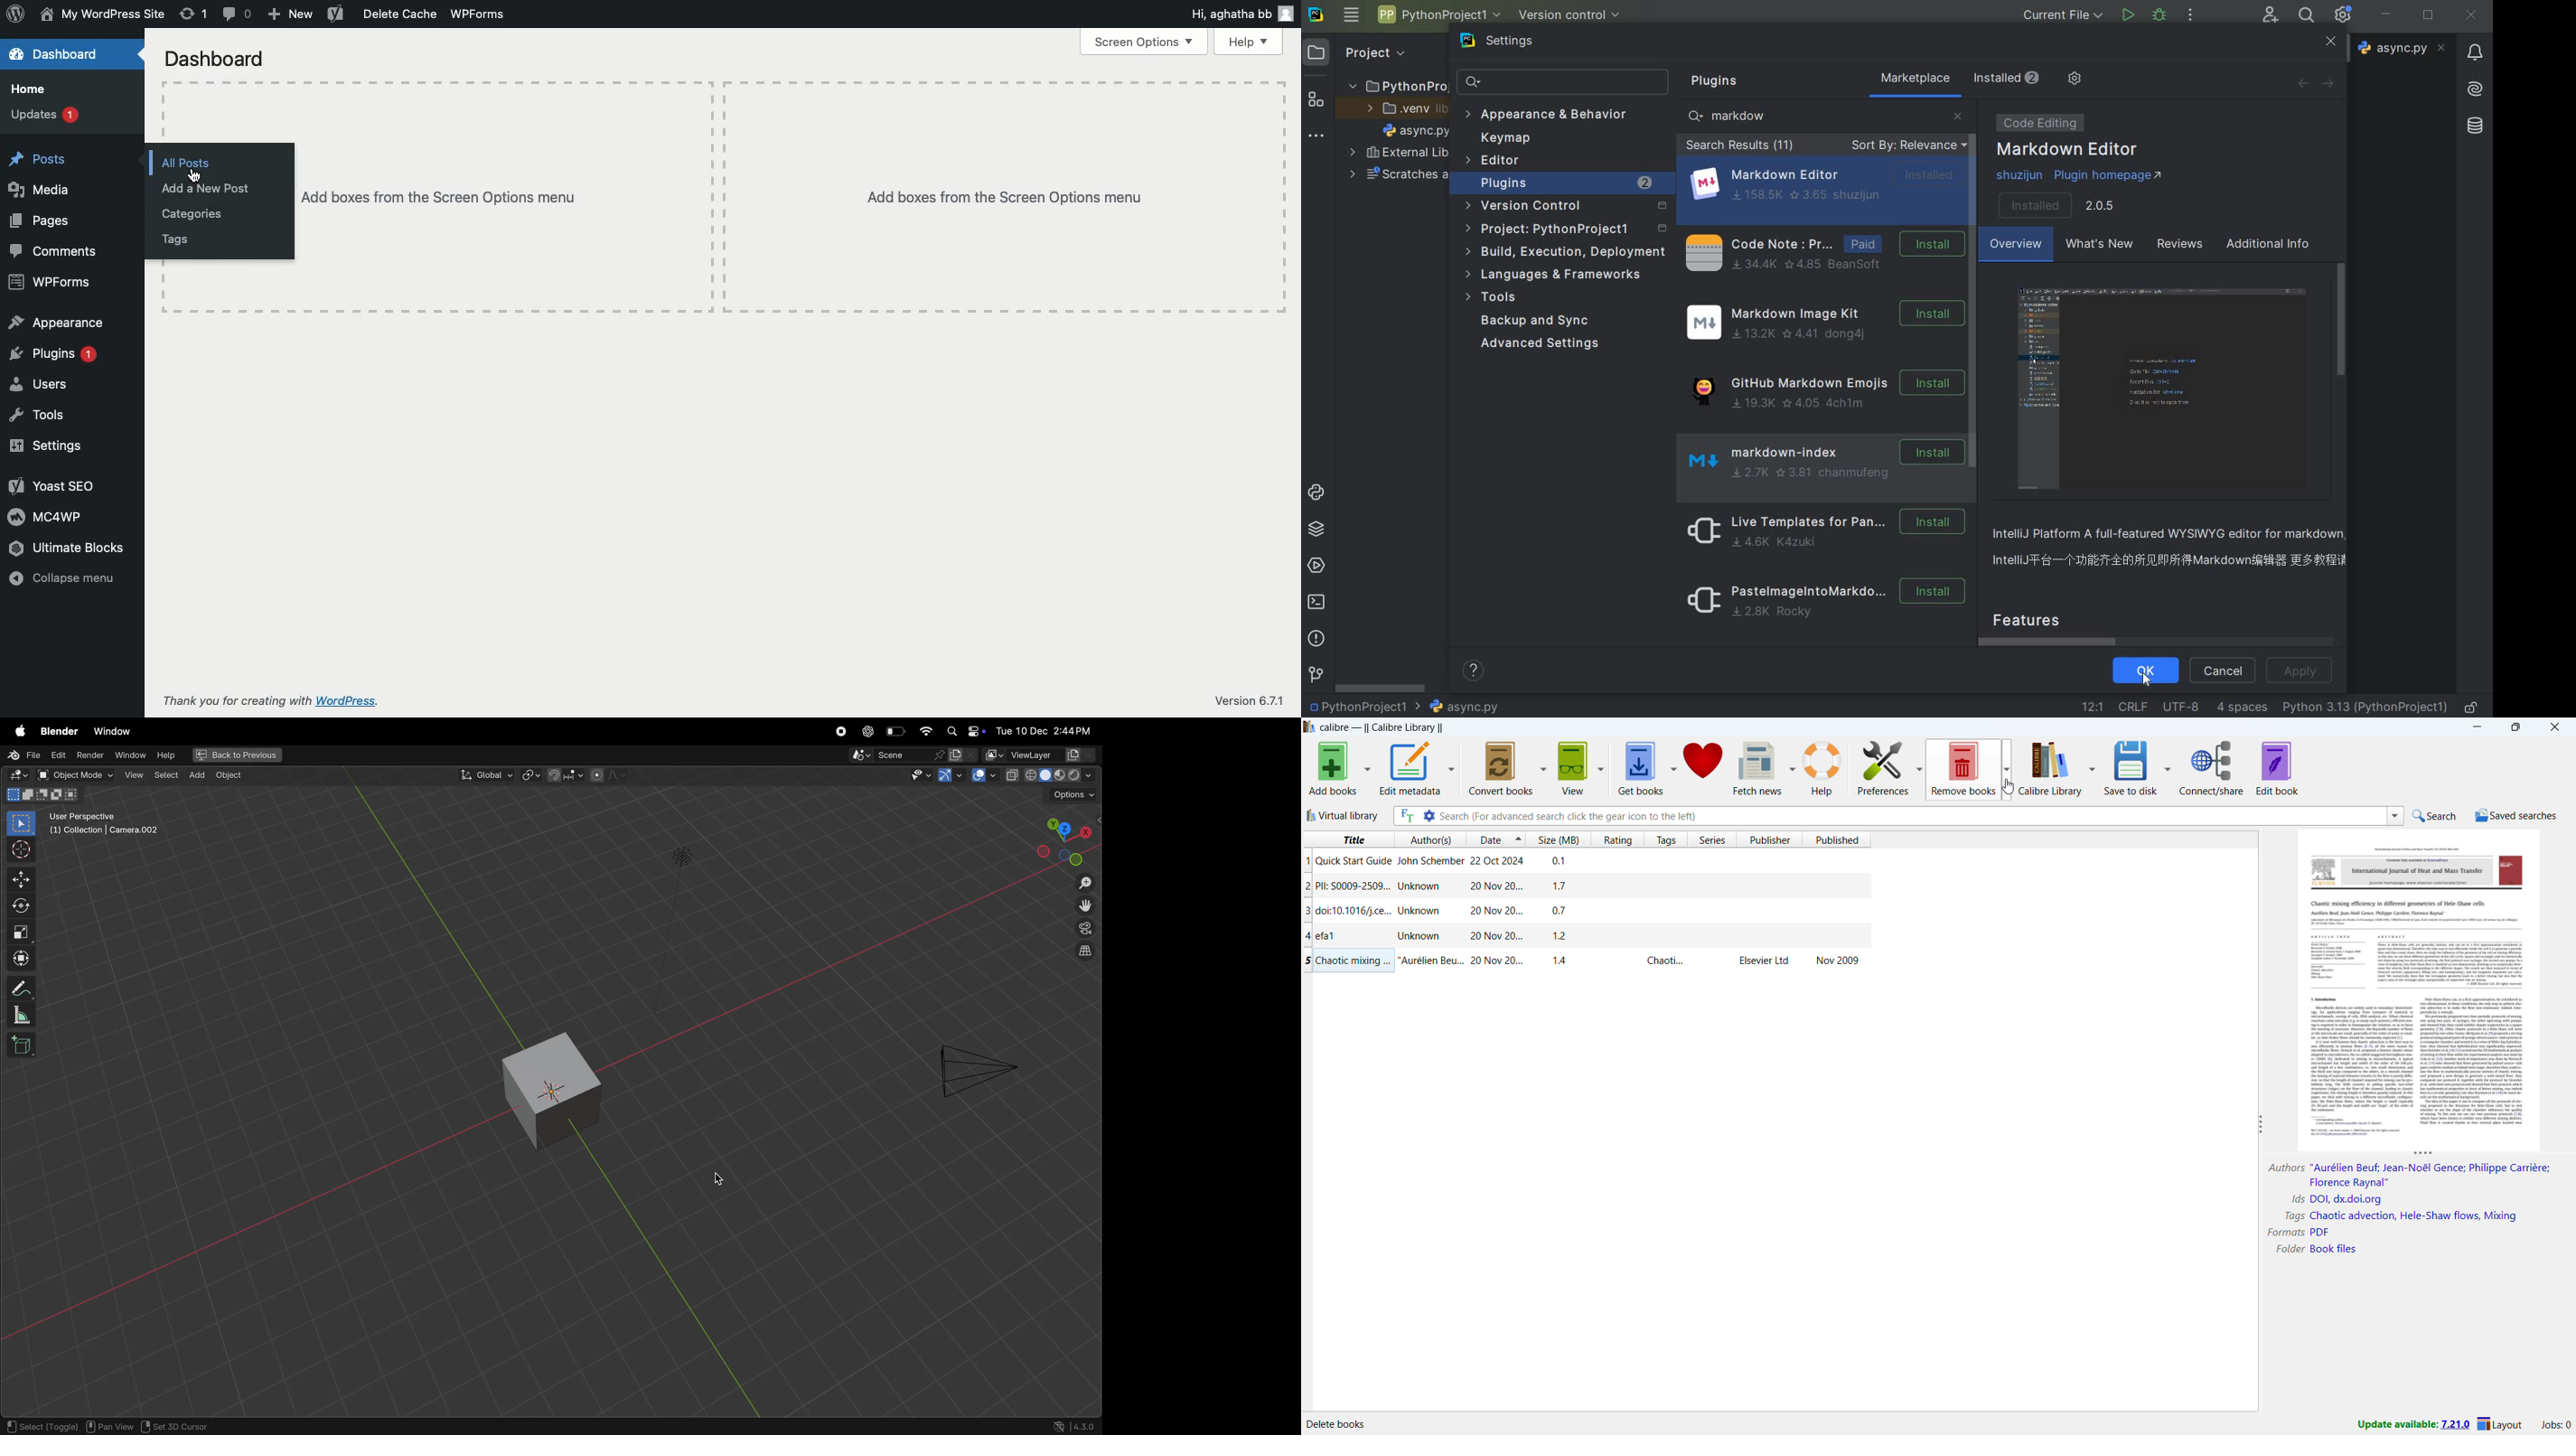 This screenshot has height=1456, width=2576. I want to click on show gimzo, so click(950, 777).